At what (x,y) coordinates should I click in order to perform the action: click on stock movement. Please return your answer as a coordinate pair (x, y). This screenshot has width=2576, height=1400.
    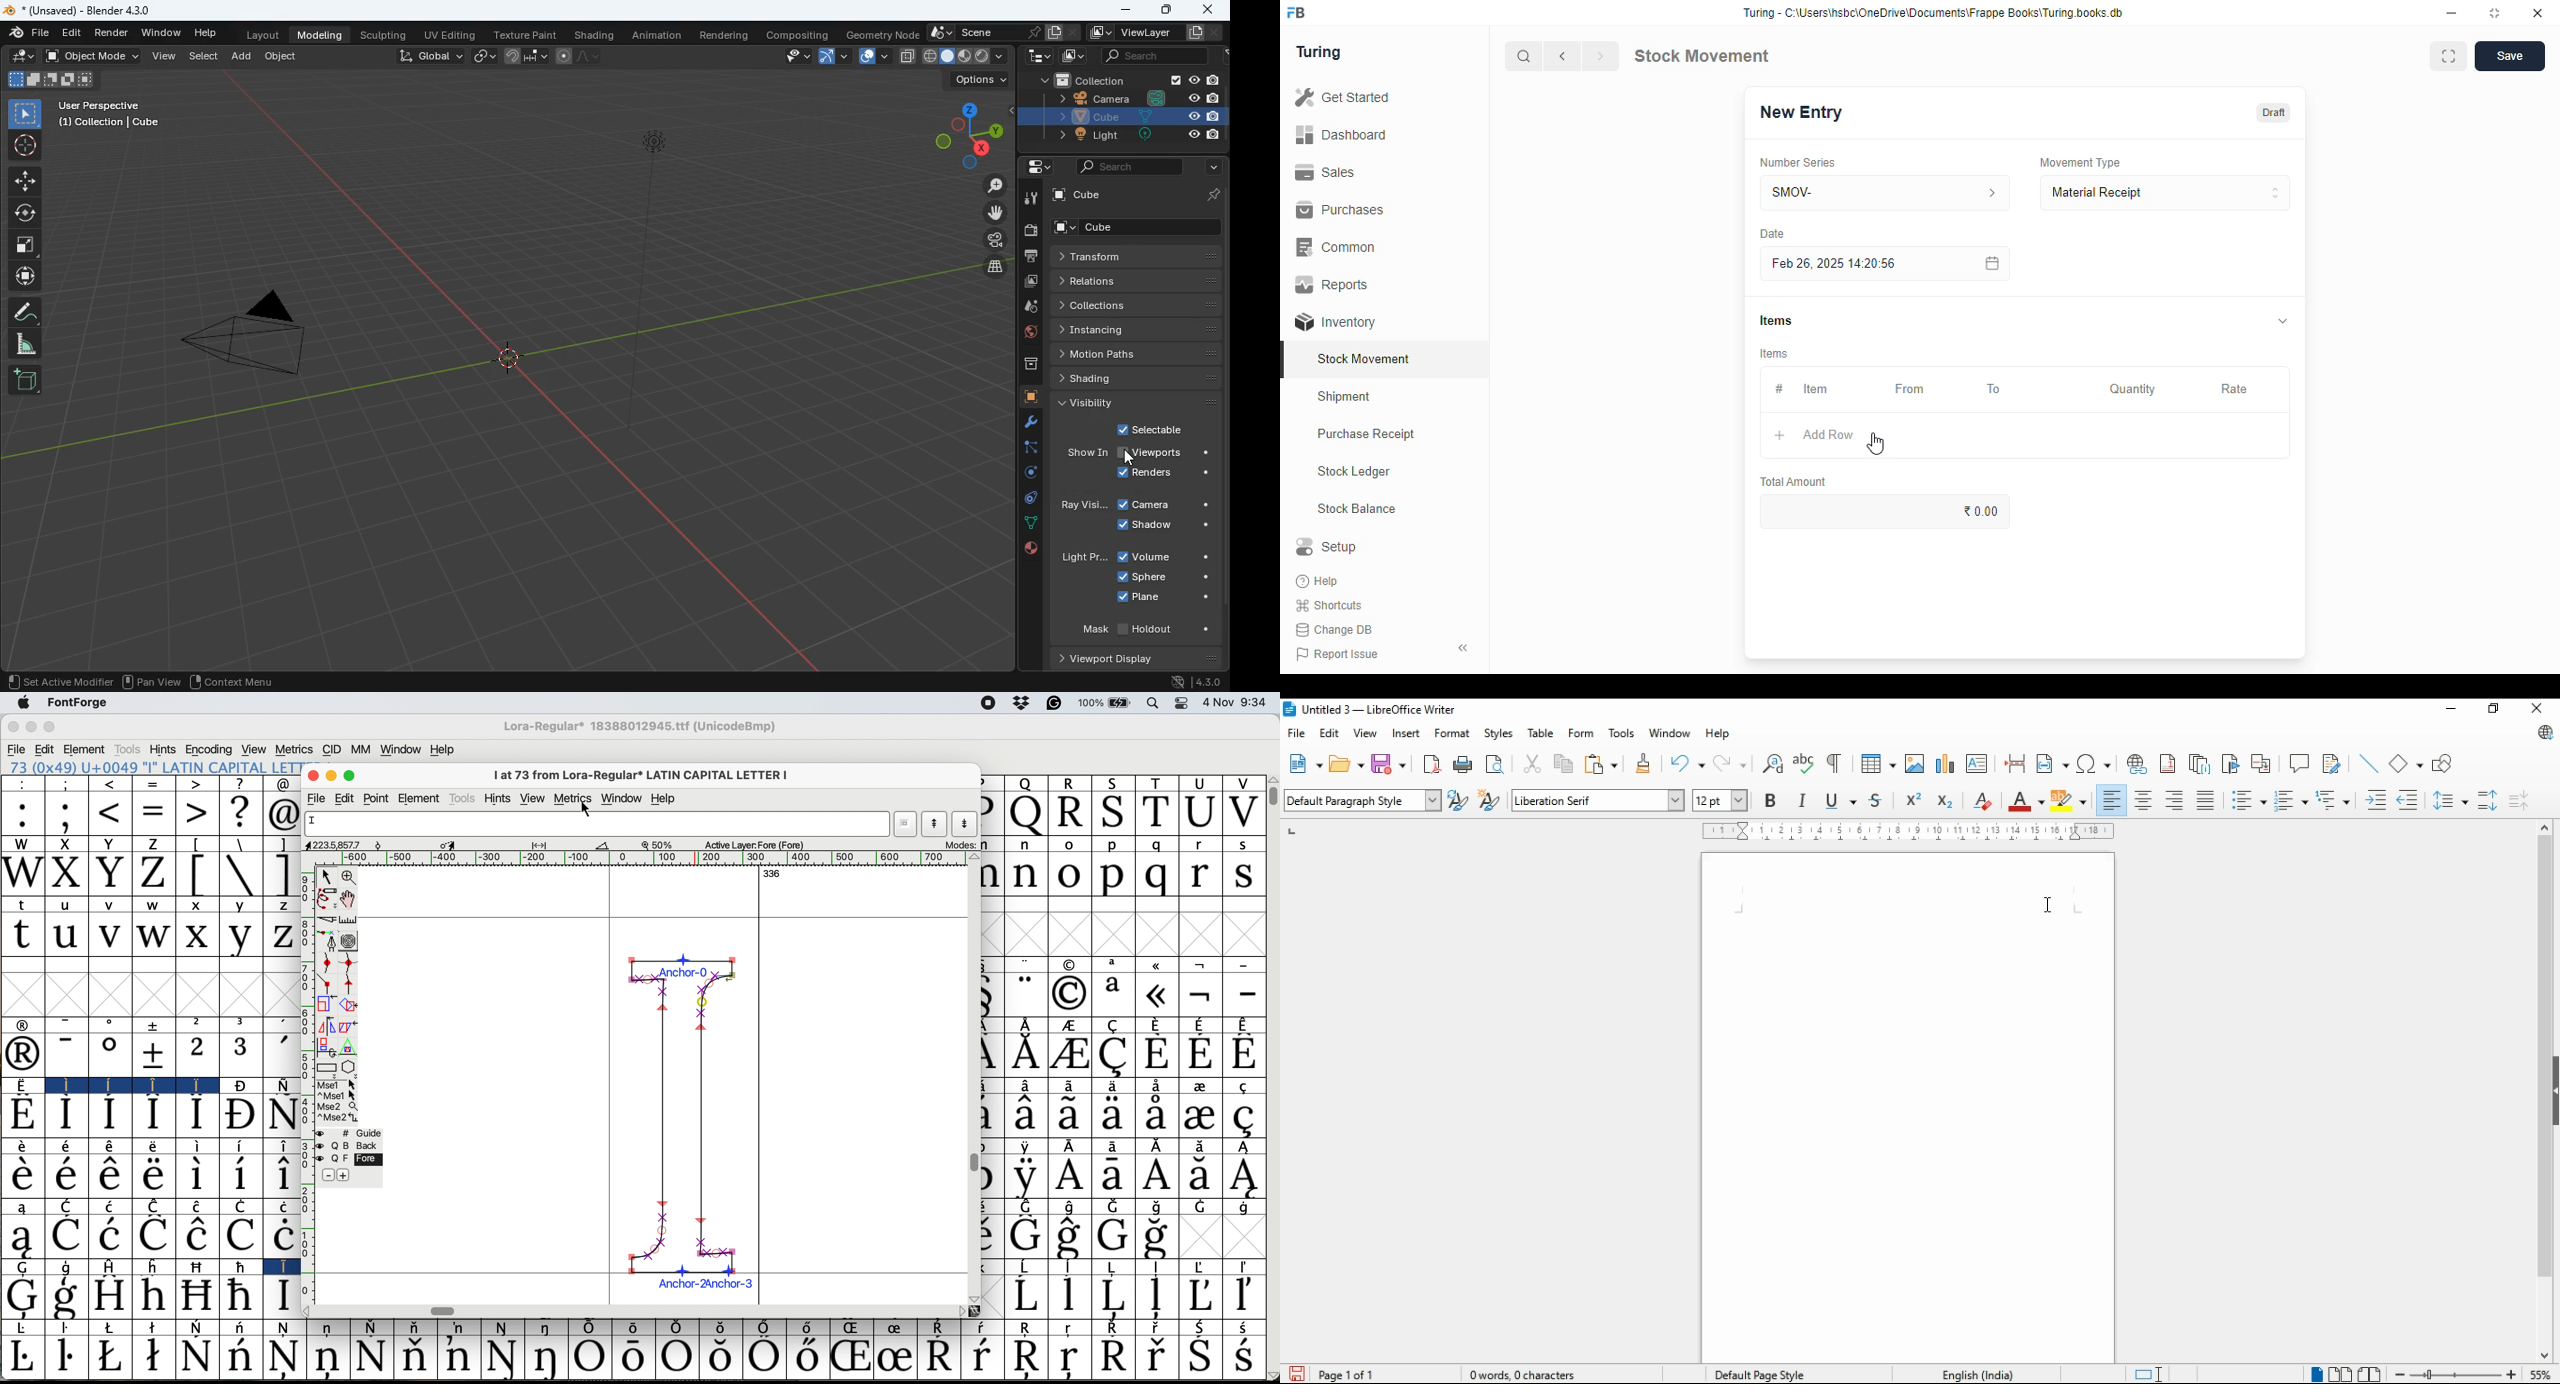
    Looking at the image, I should click on (1701, 55).